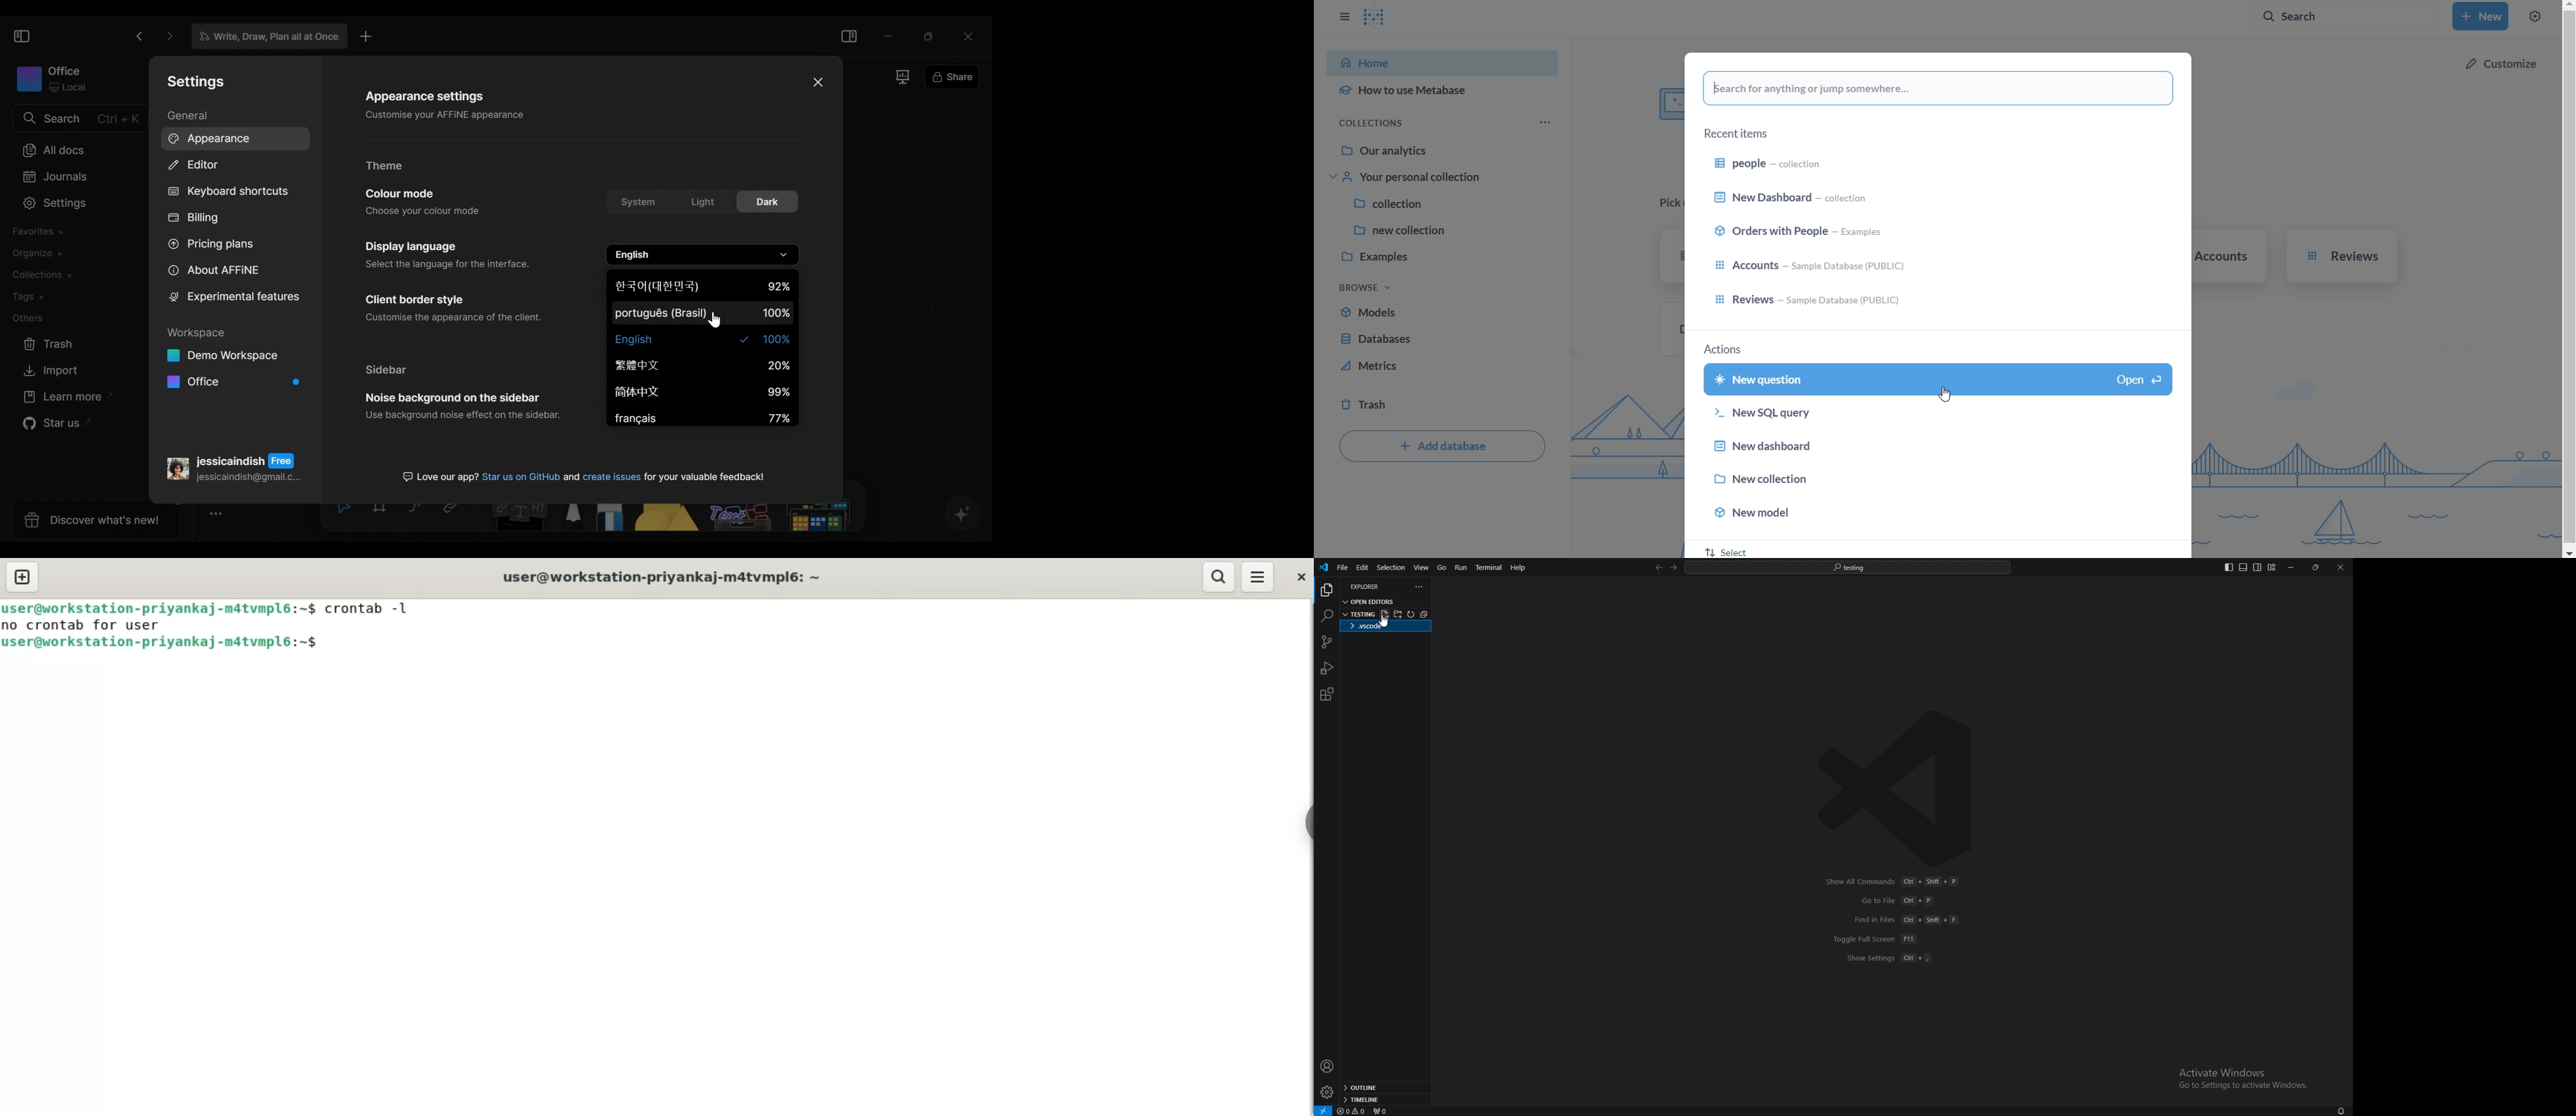 The height and width of the screenshot is (1120, 2576). Describe the element at coordinates (166, 36) in the screenshot. I see `Click to go forward` at that location.